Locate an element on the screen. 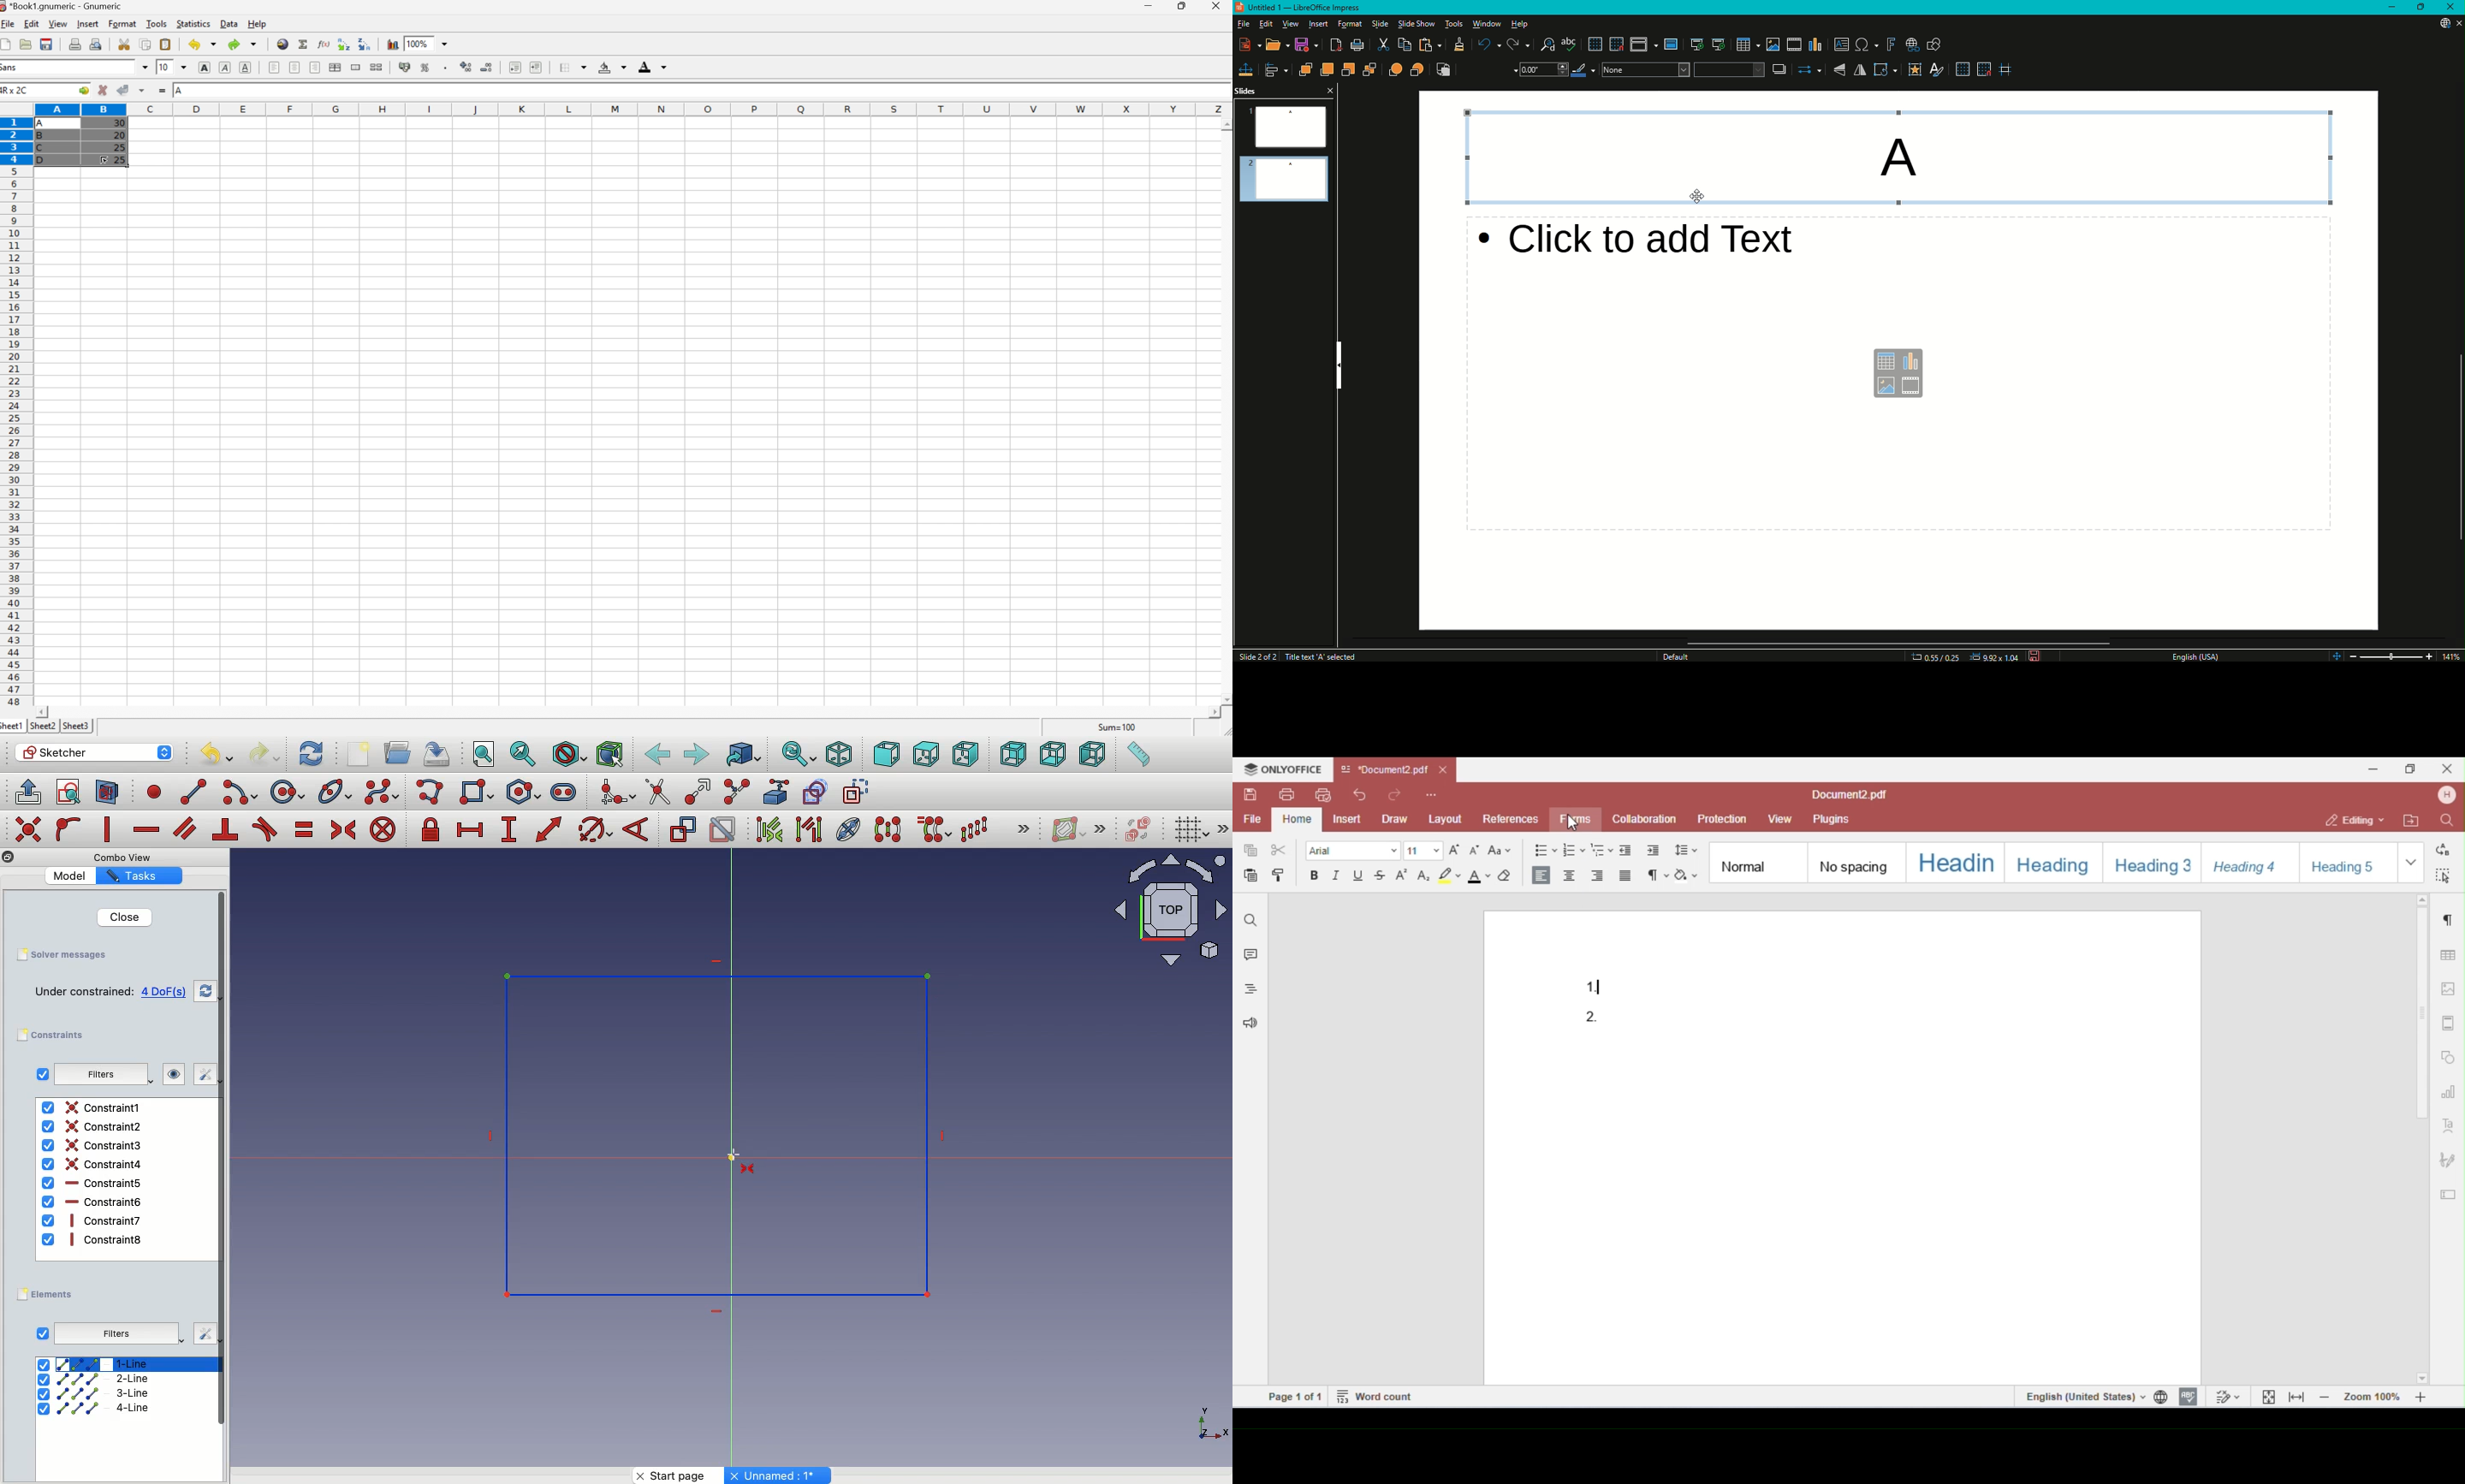  Transformations is located at coordinates (1887, 71).